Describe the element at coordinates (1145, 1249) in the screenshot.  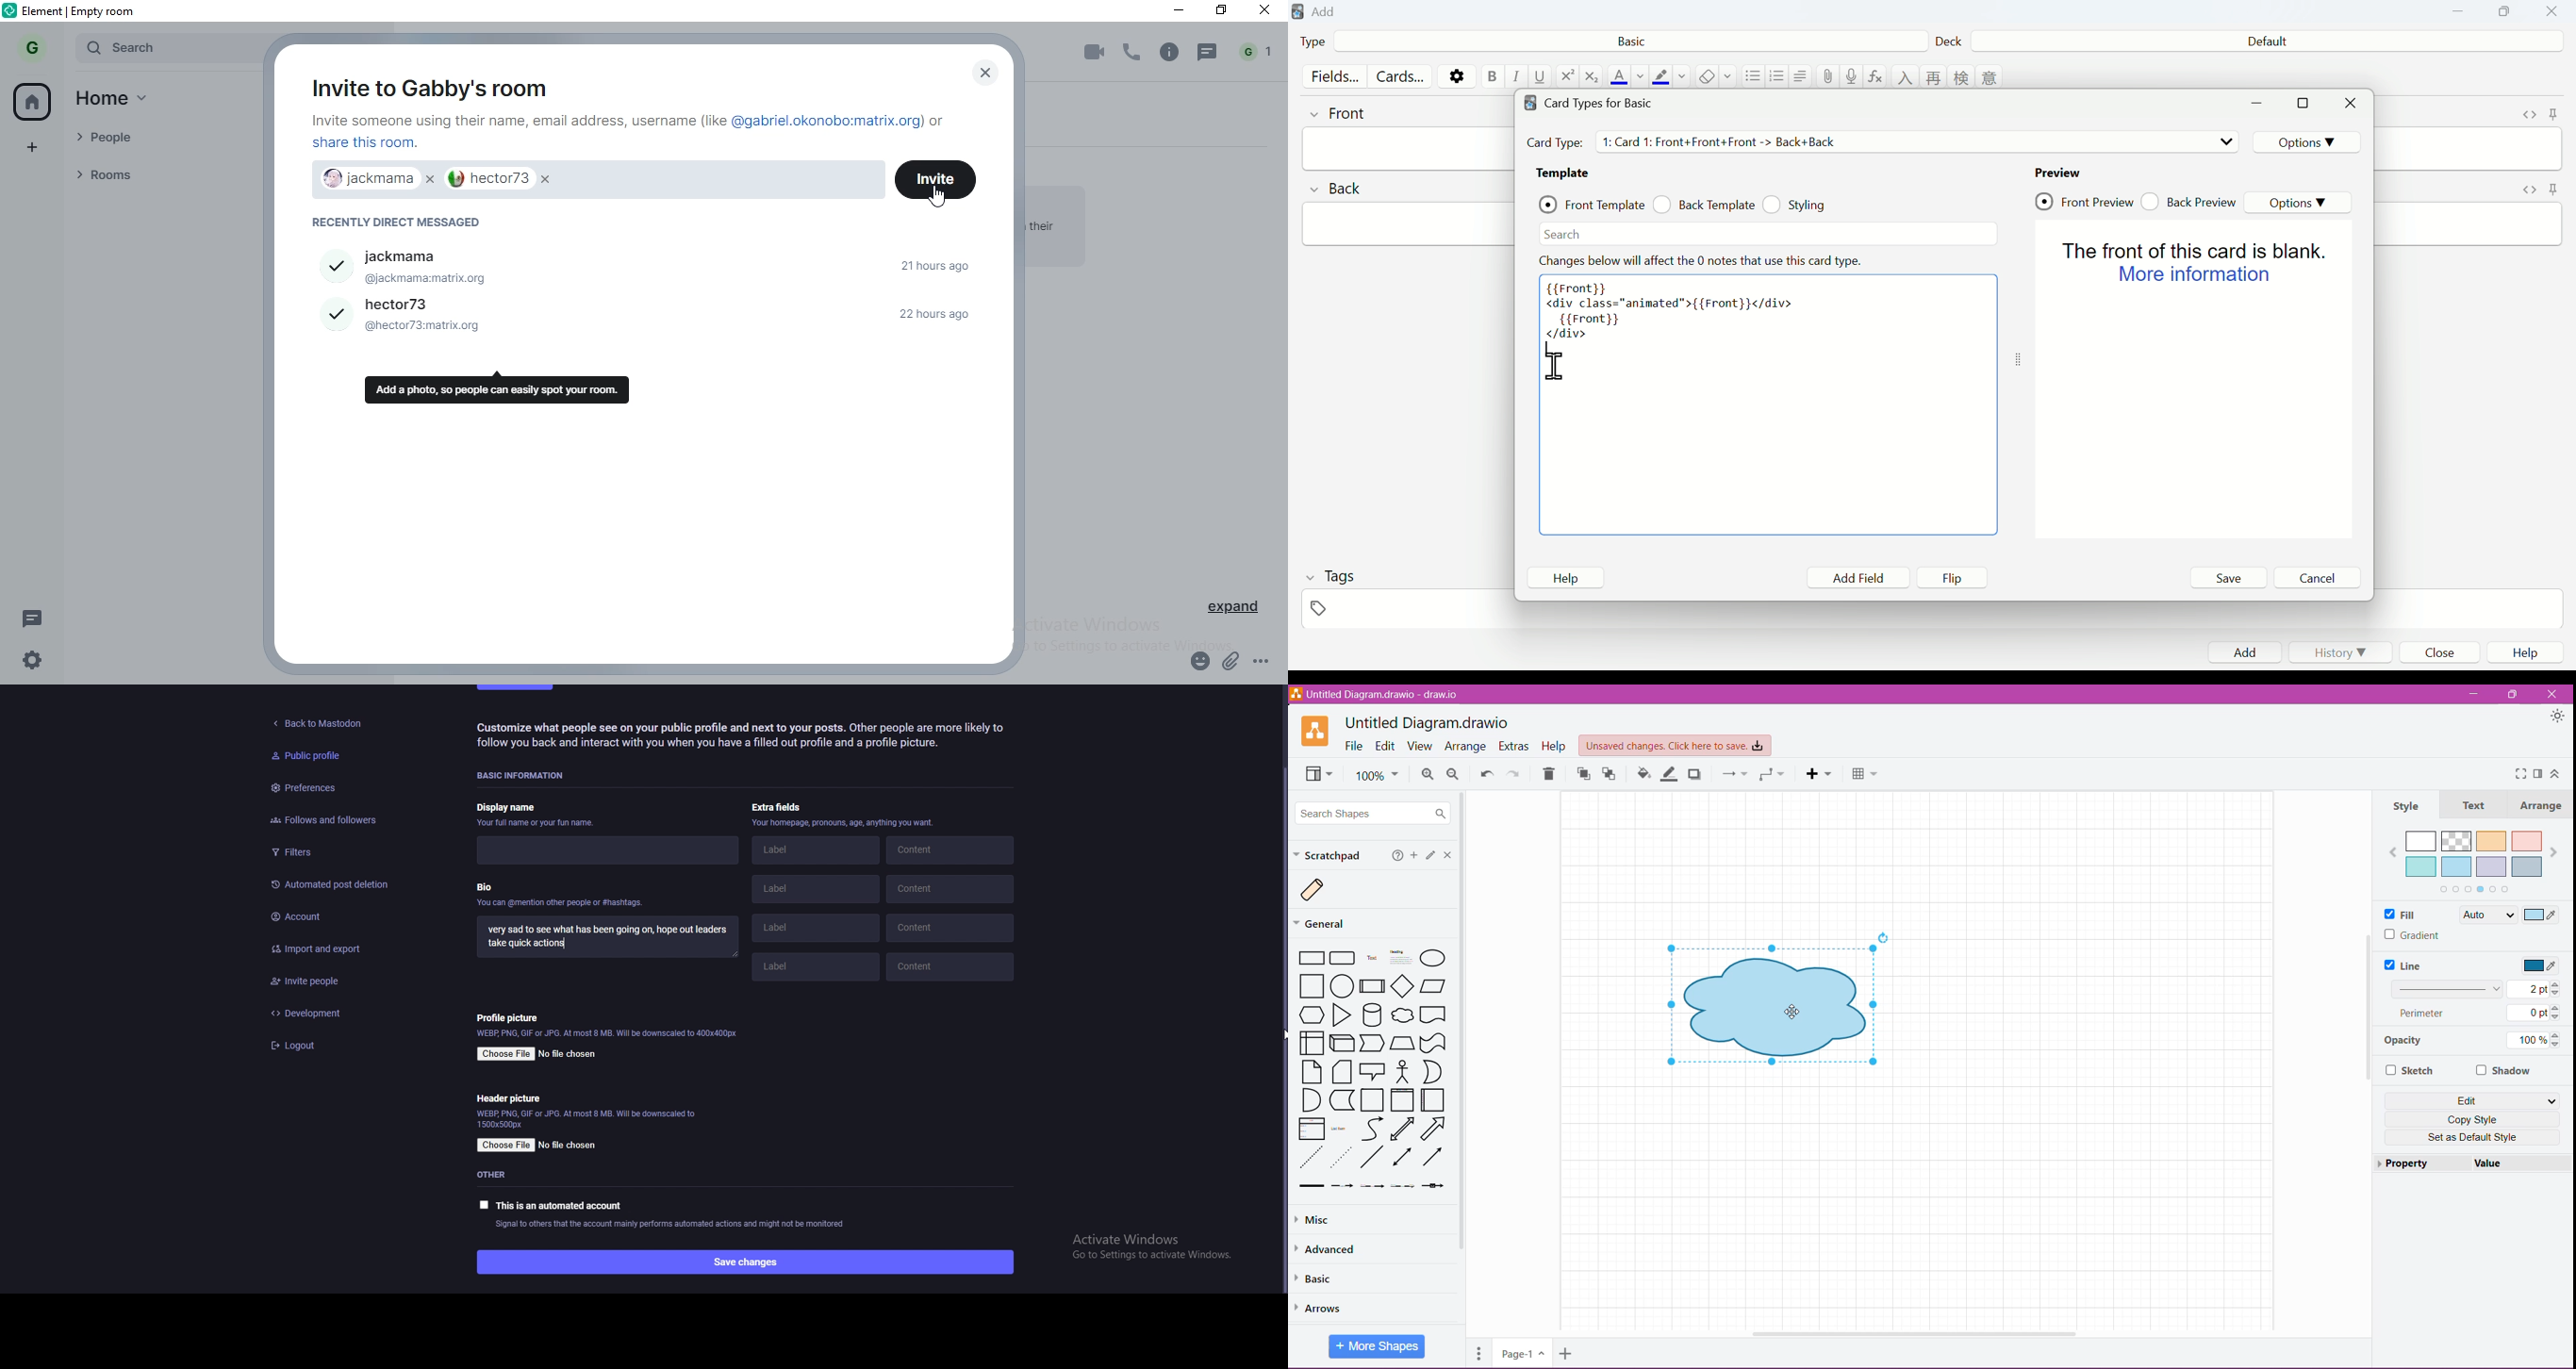
I see `Windows activation prompt` at that location.